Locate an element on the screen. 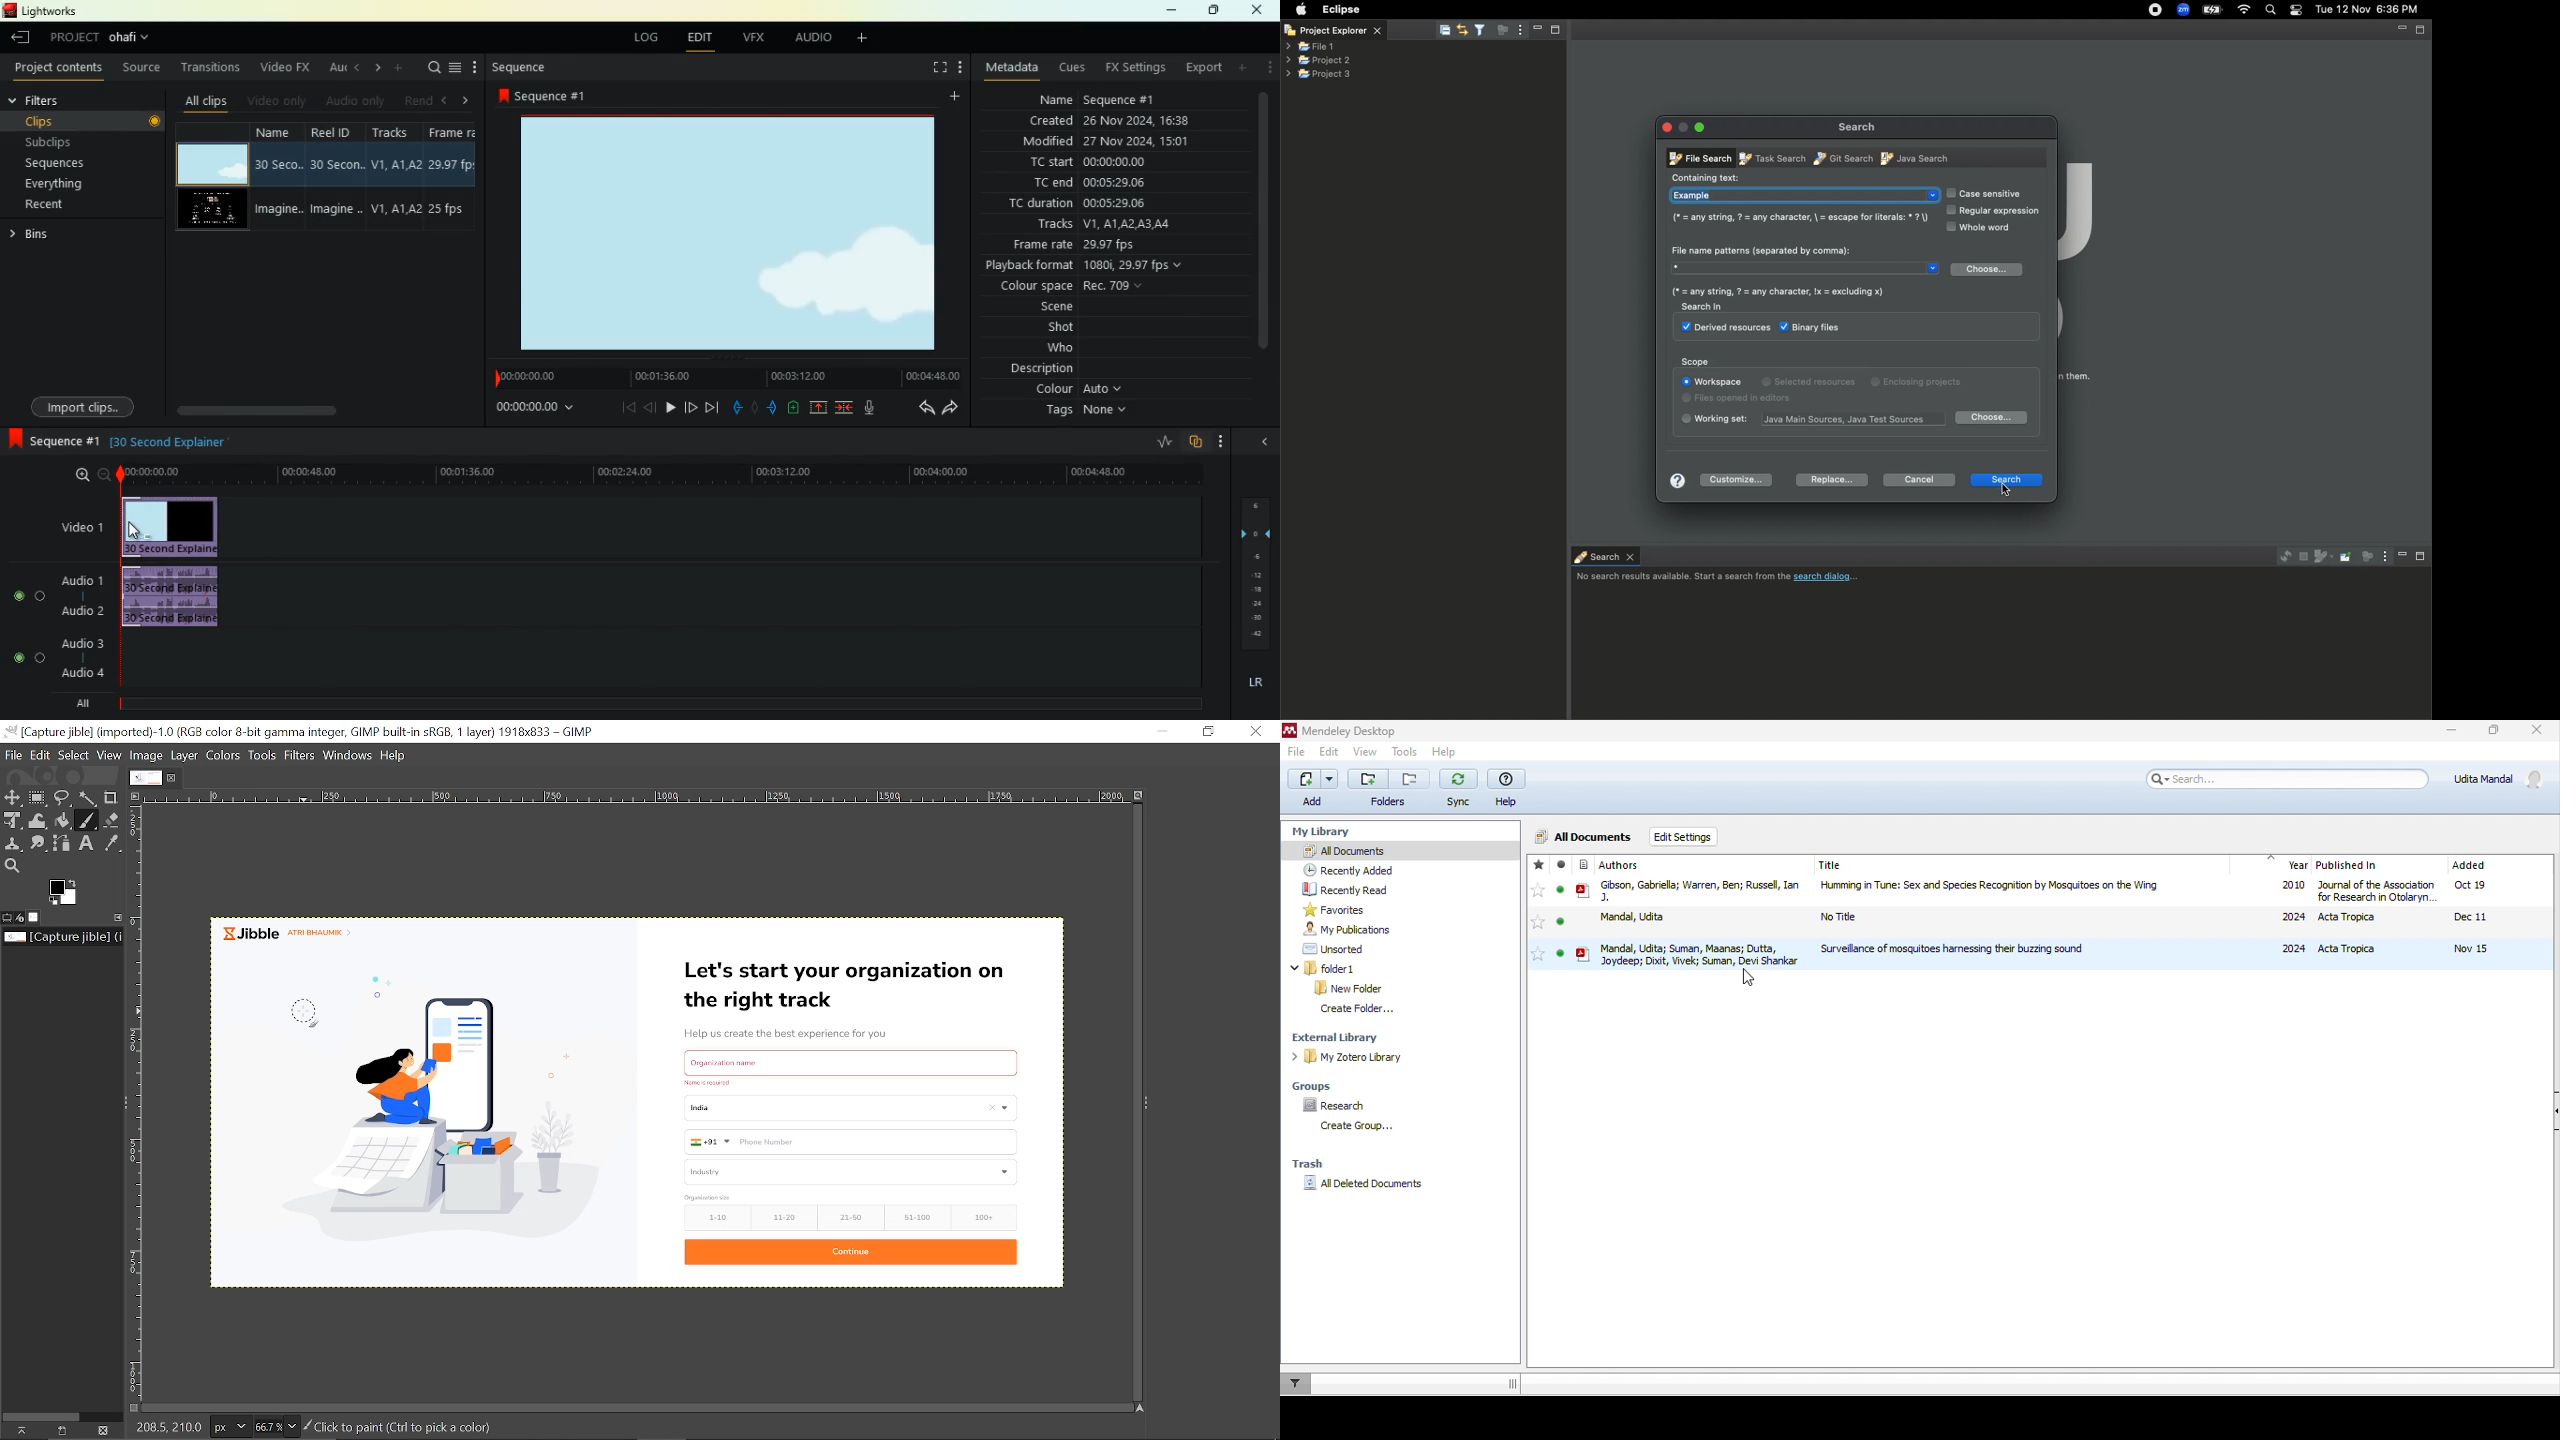 The image size is (2576, 1456). Case sensitive is located at coordinates (1982, 193).